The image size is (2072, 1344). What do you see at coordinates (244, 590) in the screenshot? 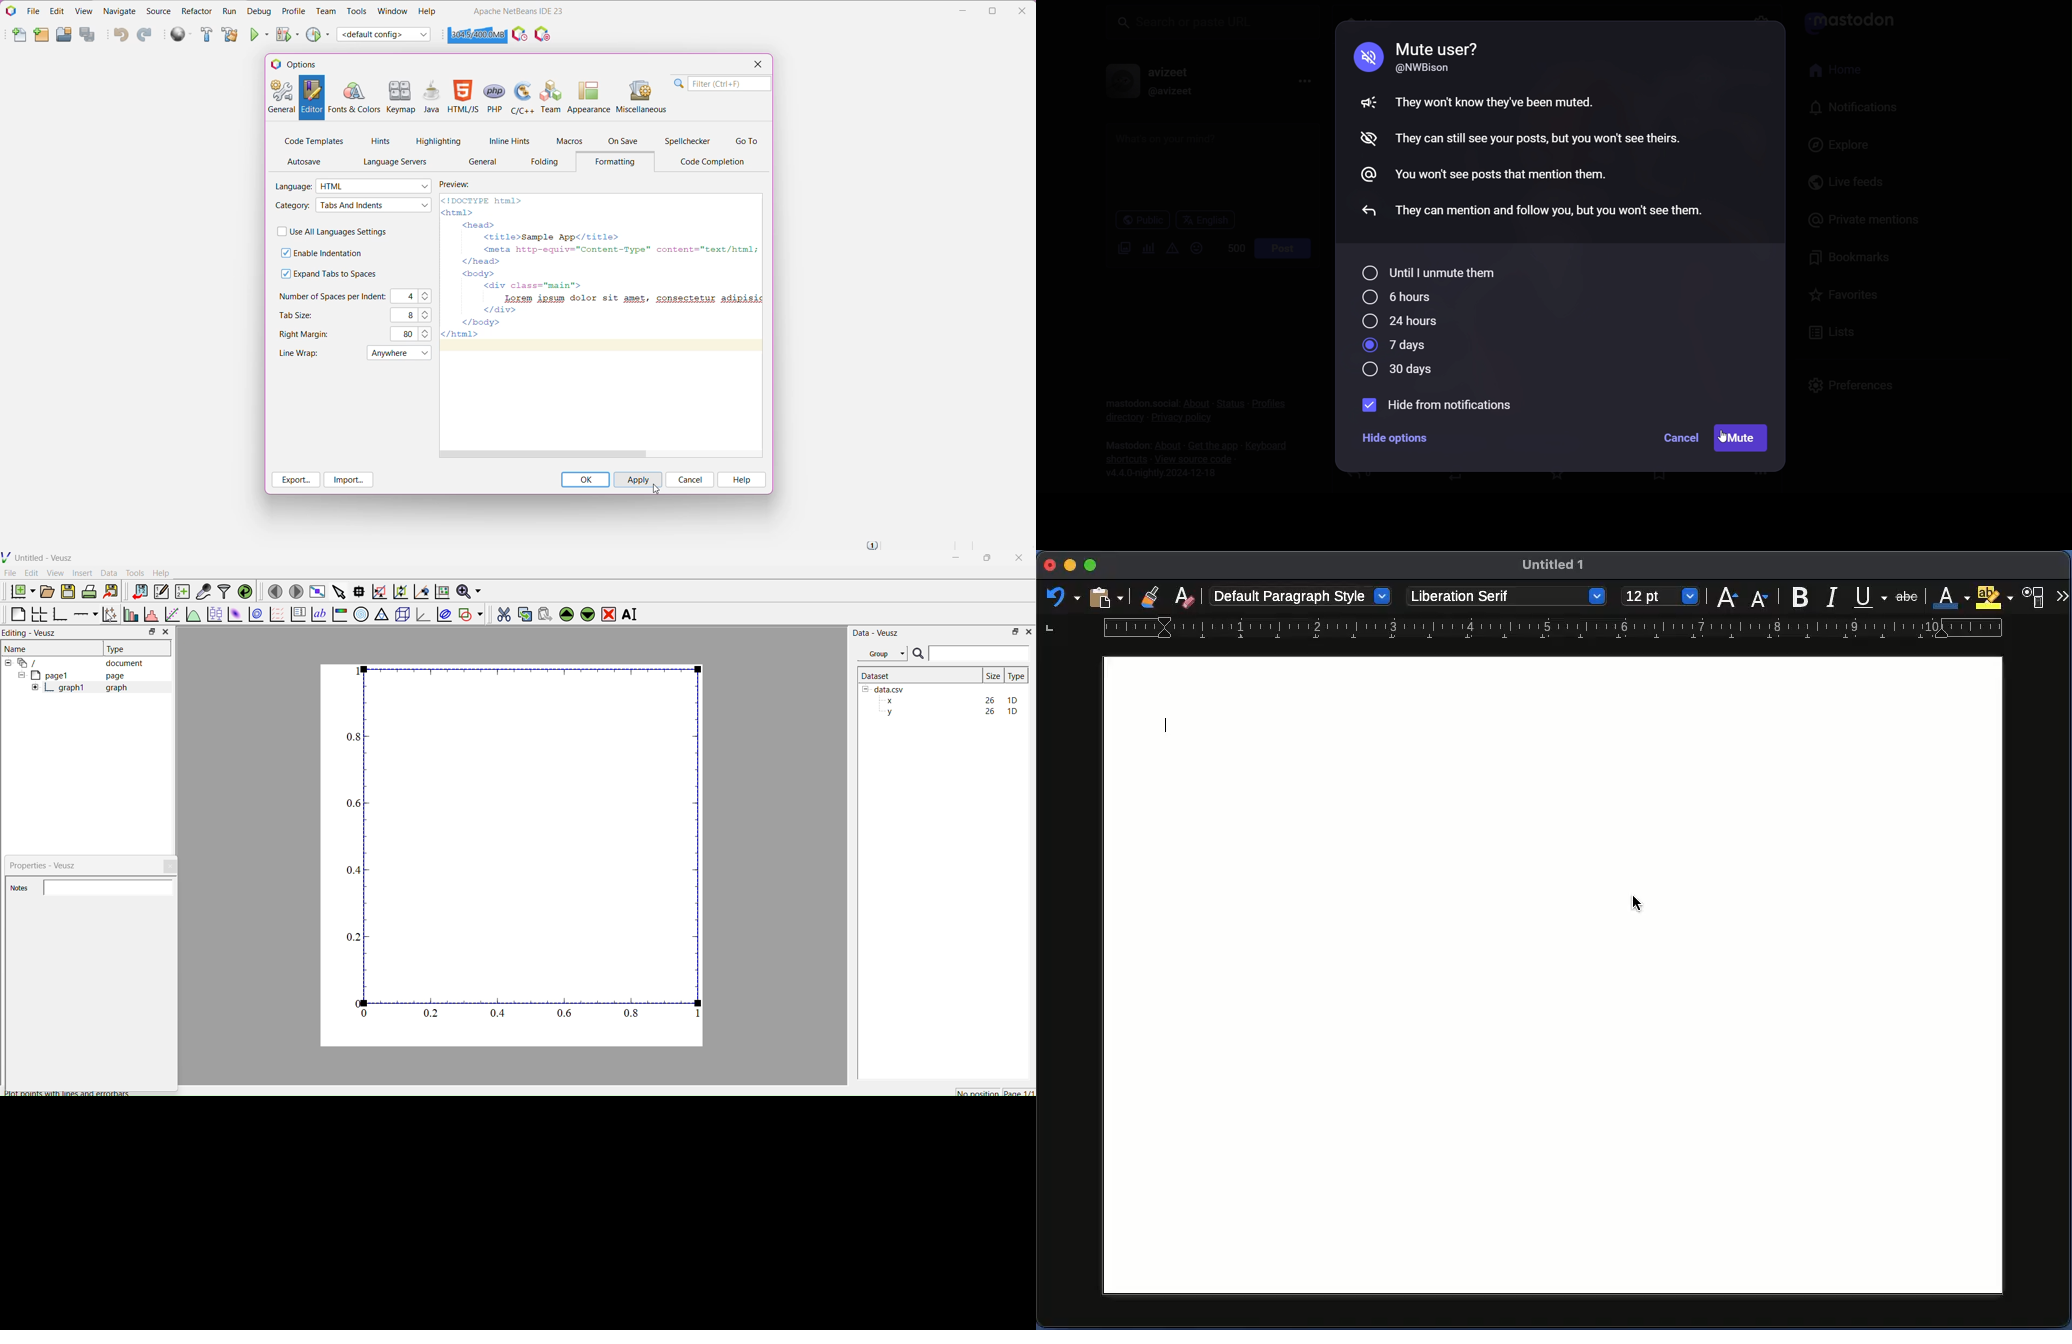
I see `Reload linked dataset` at bounding box center [244, 590].